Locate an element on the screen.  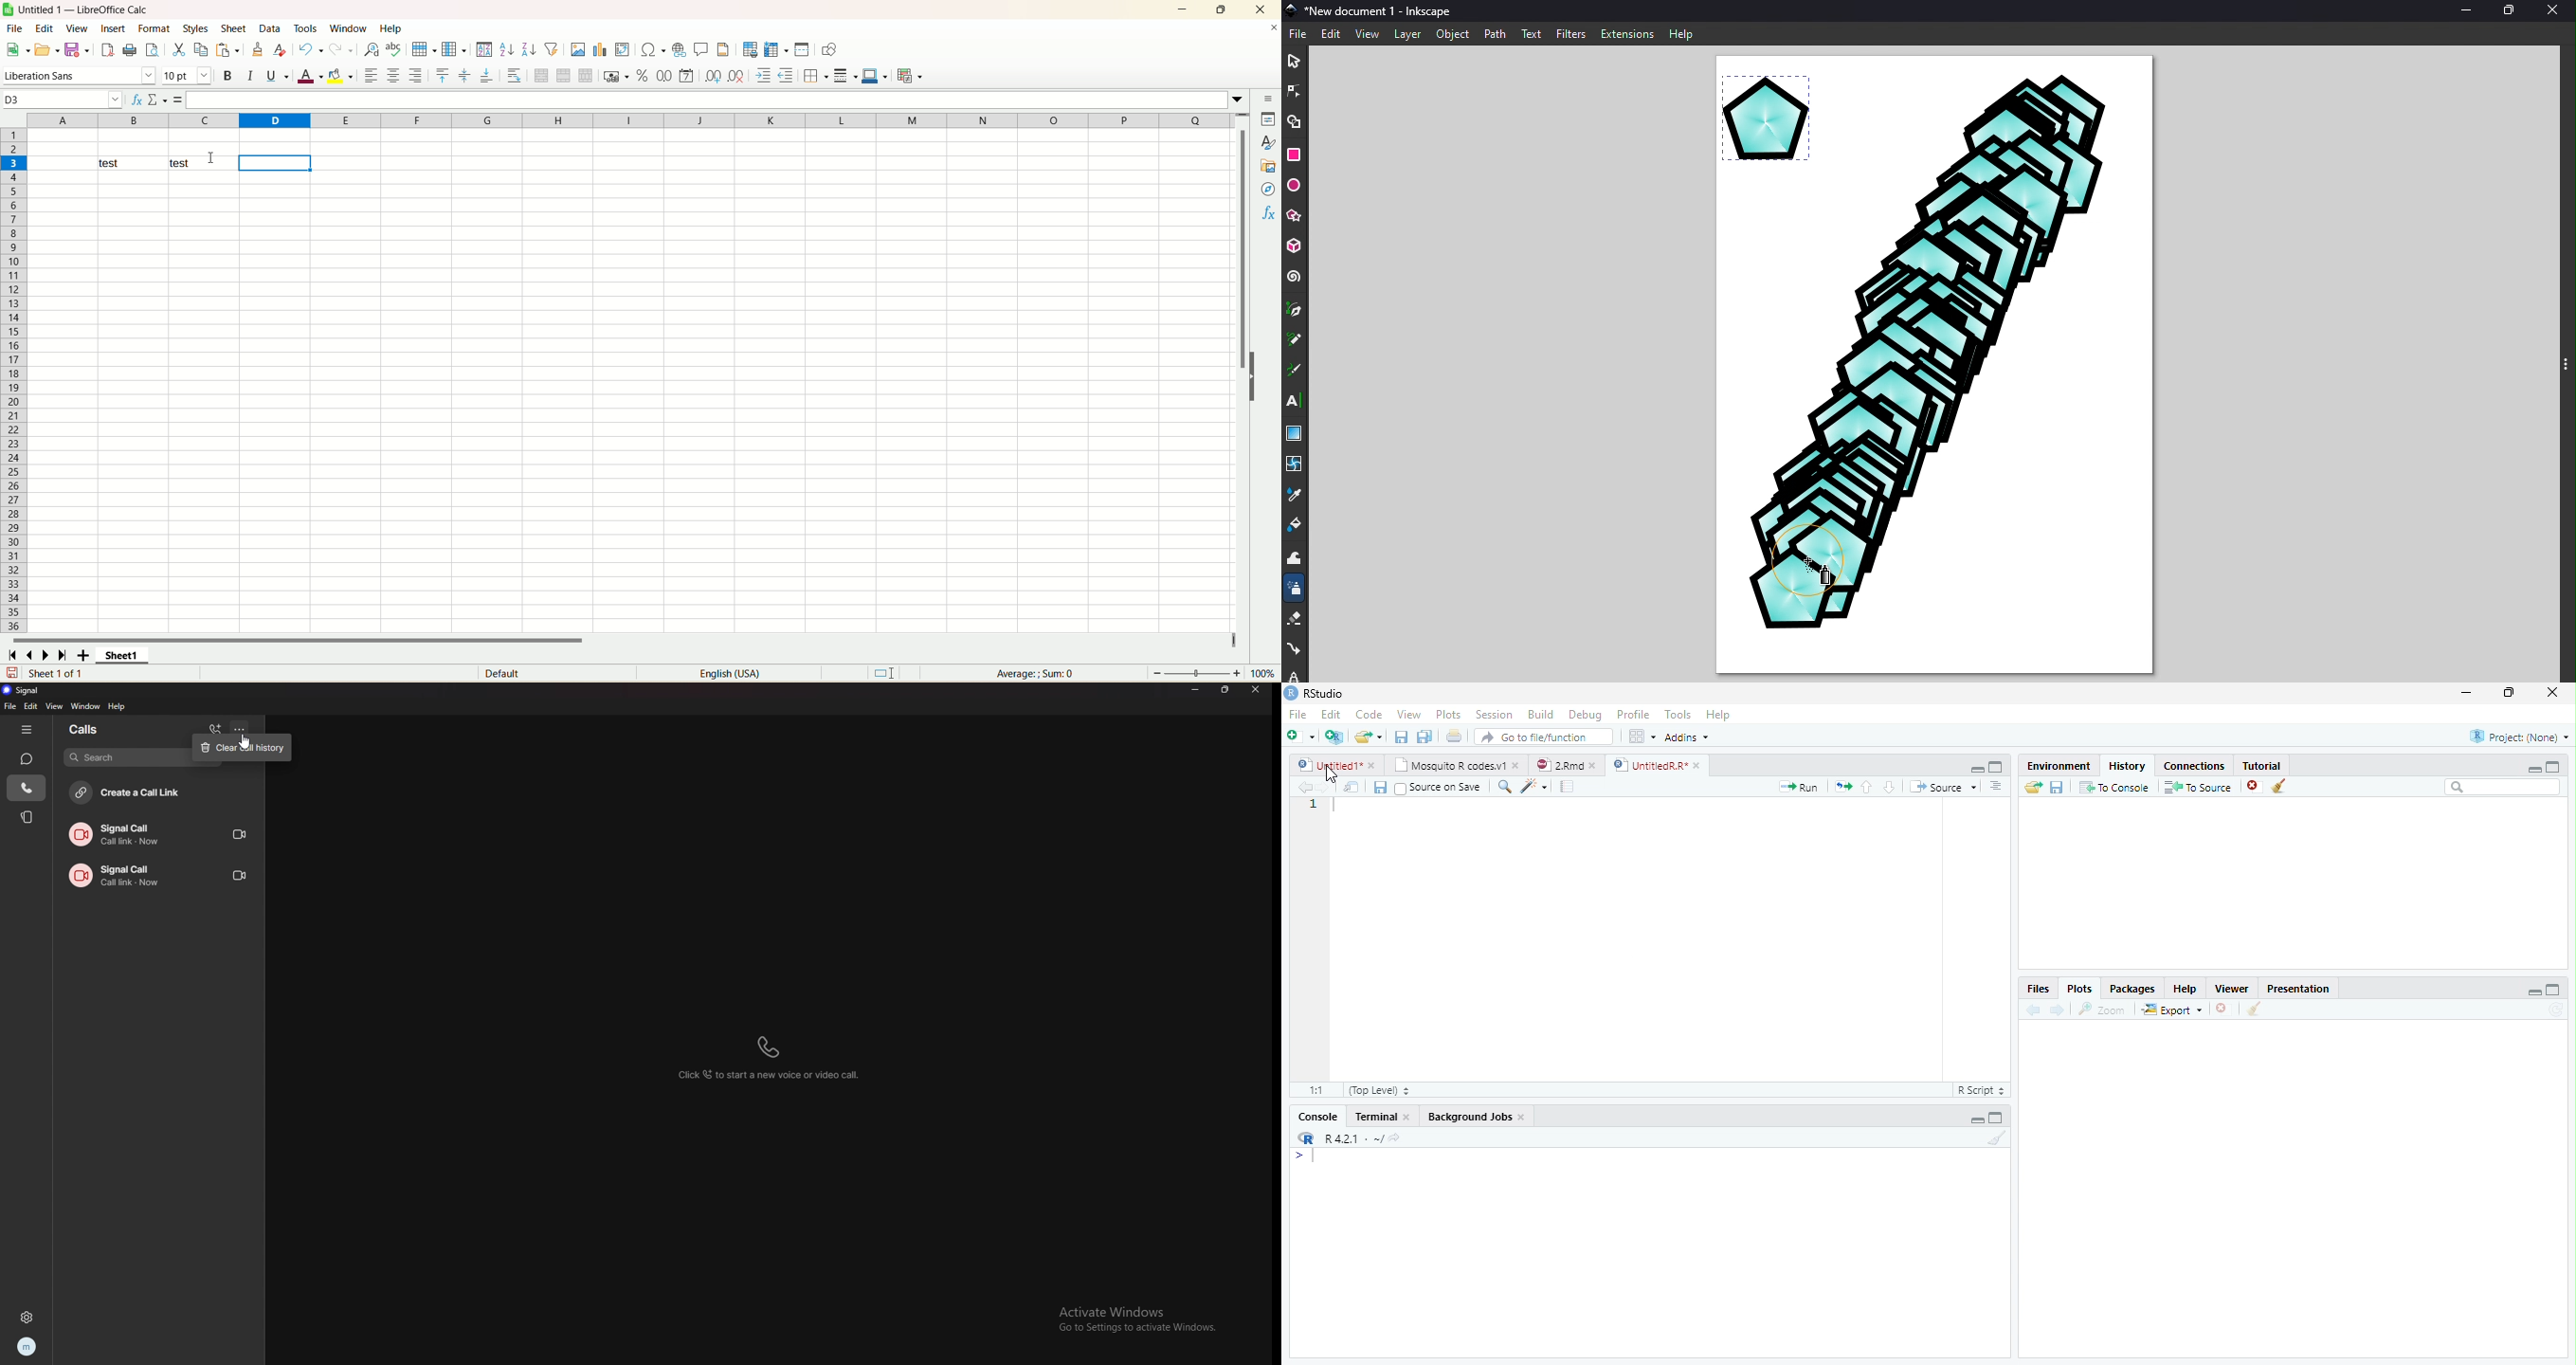
options is located at coordinates (244, 726).